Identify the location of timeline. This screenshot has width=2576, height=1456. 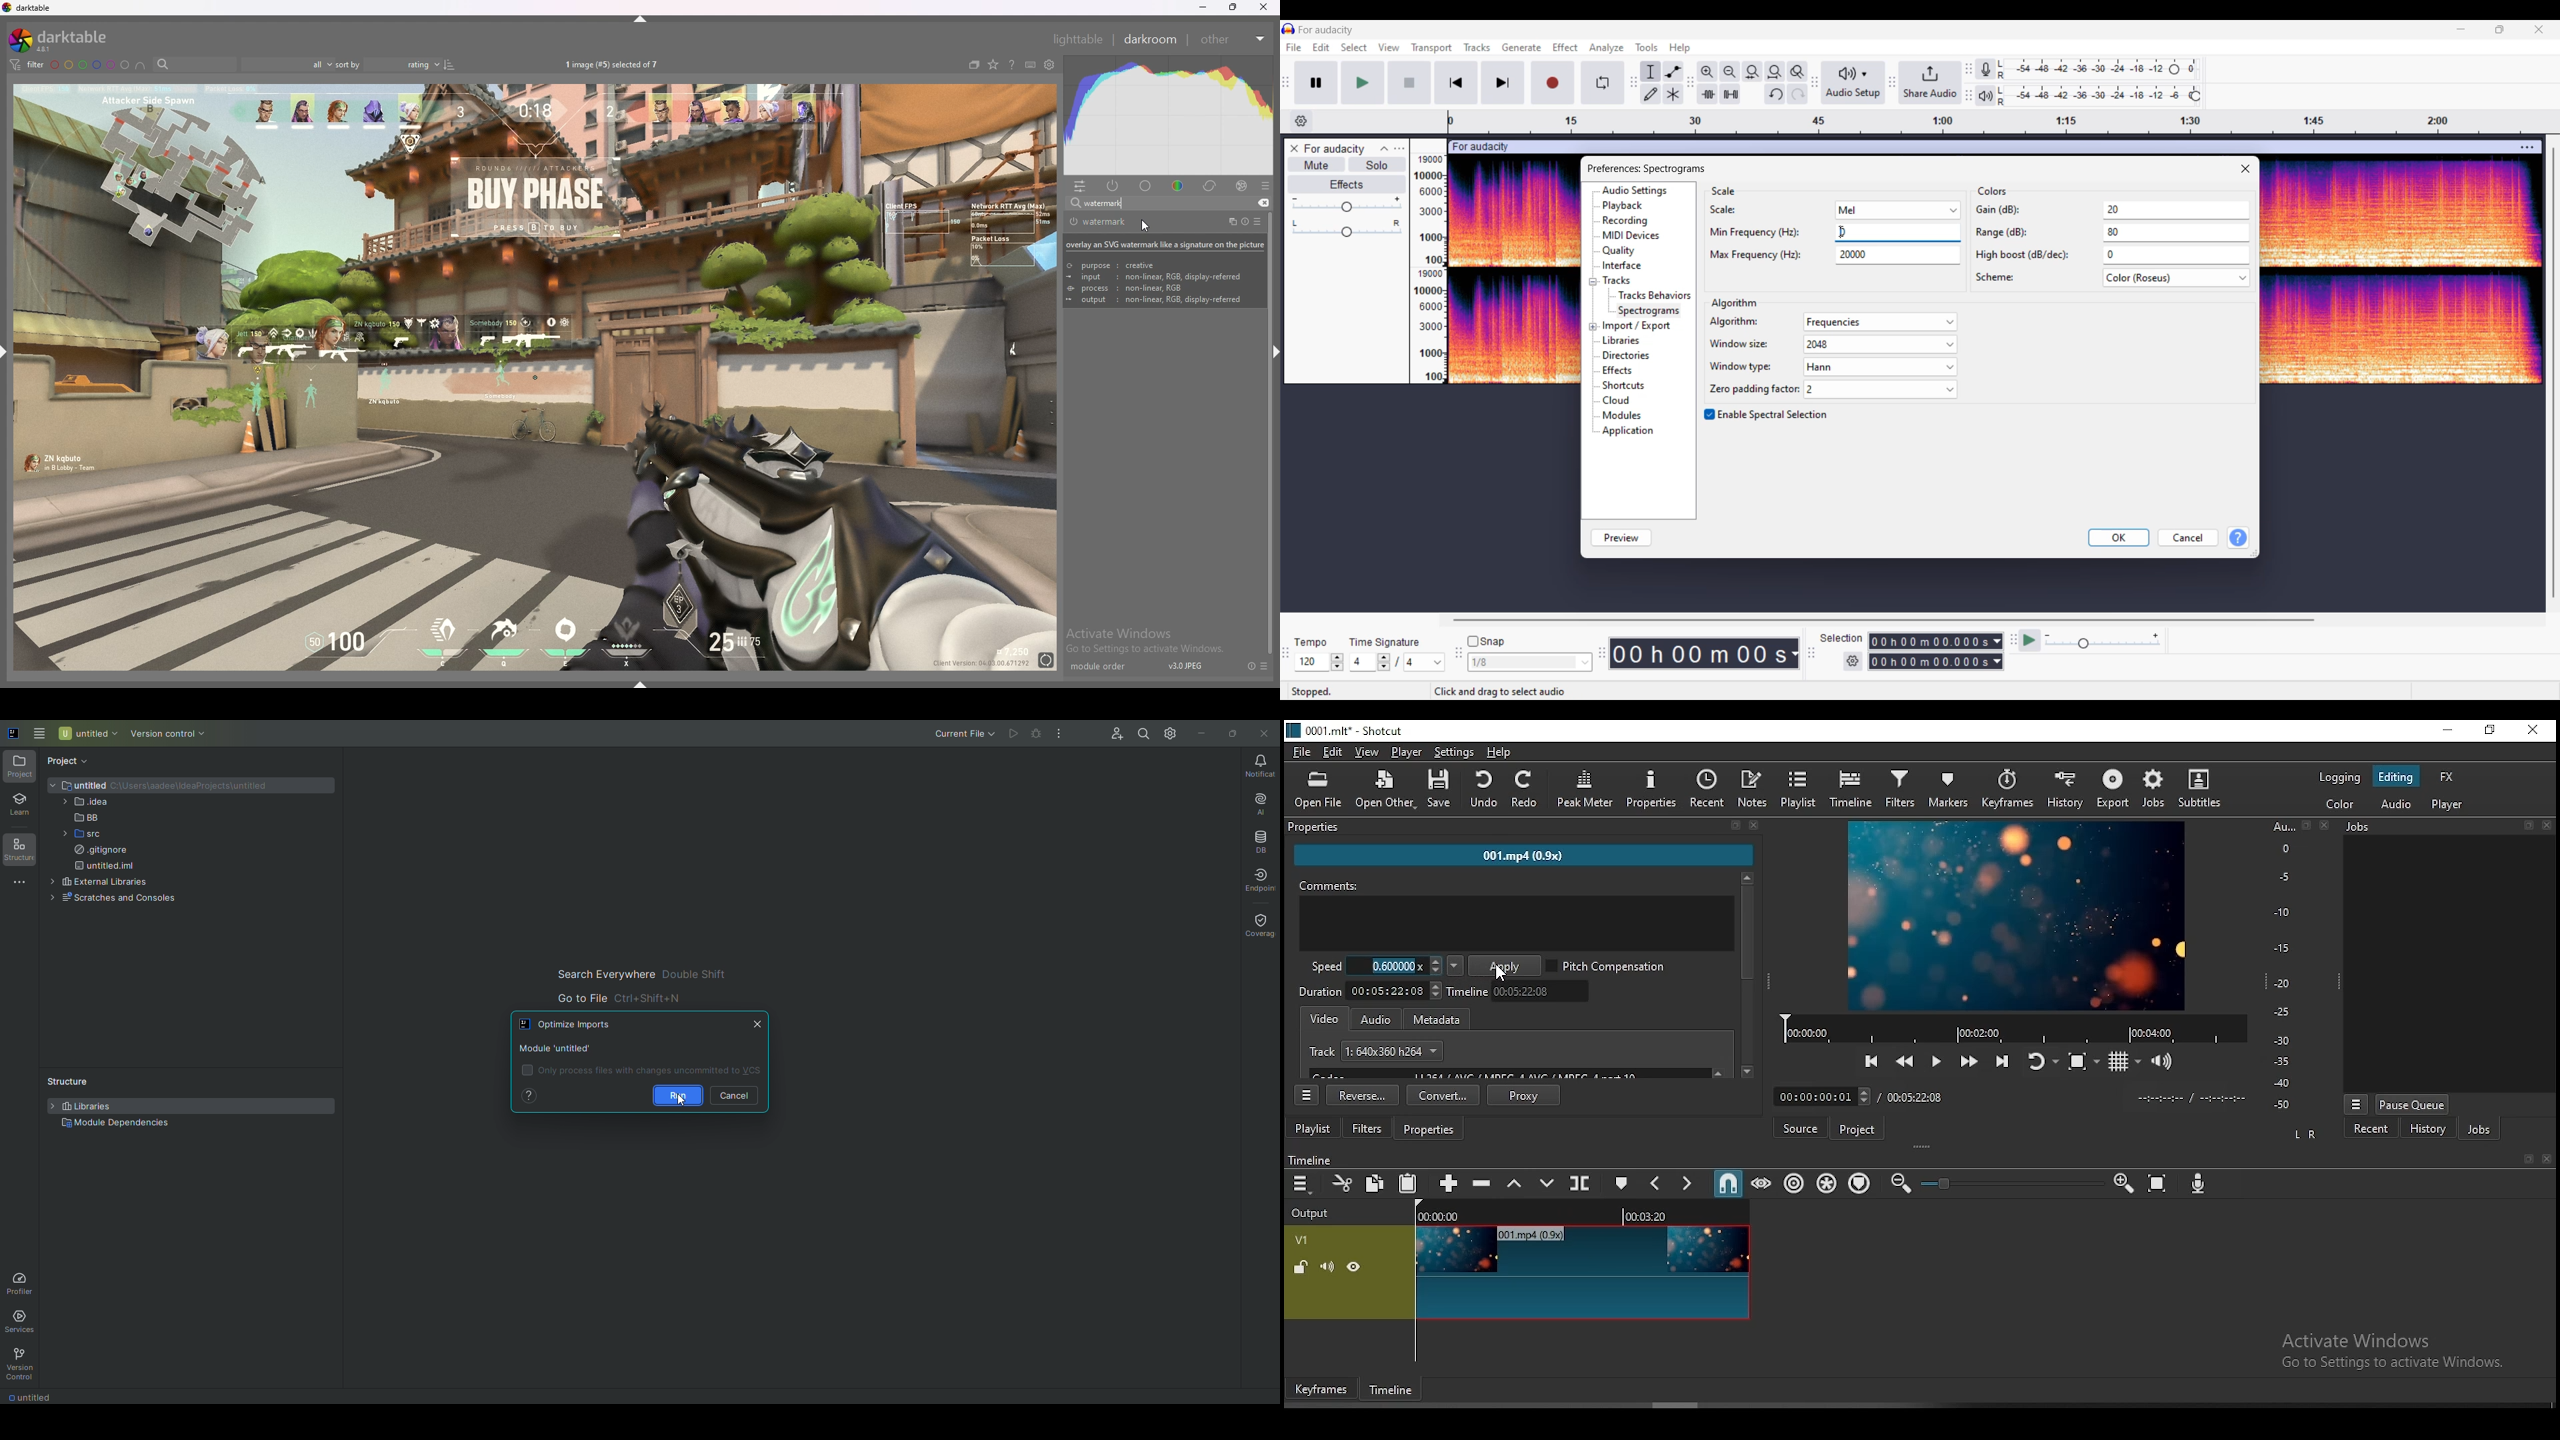
(1579, 1213).